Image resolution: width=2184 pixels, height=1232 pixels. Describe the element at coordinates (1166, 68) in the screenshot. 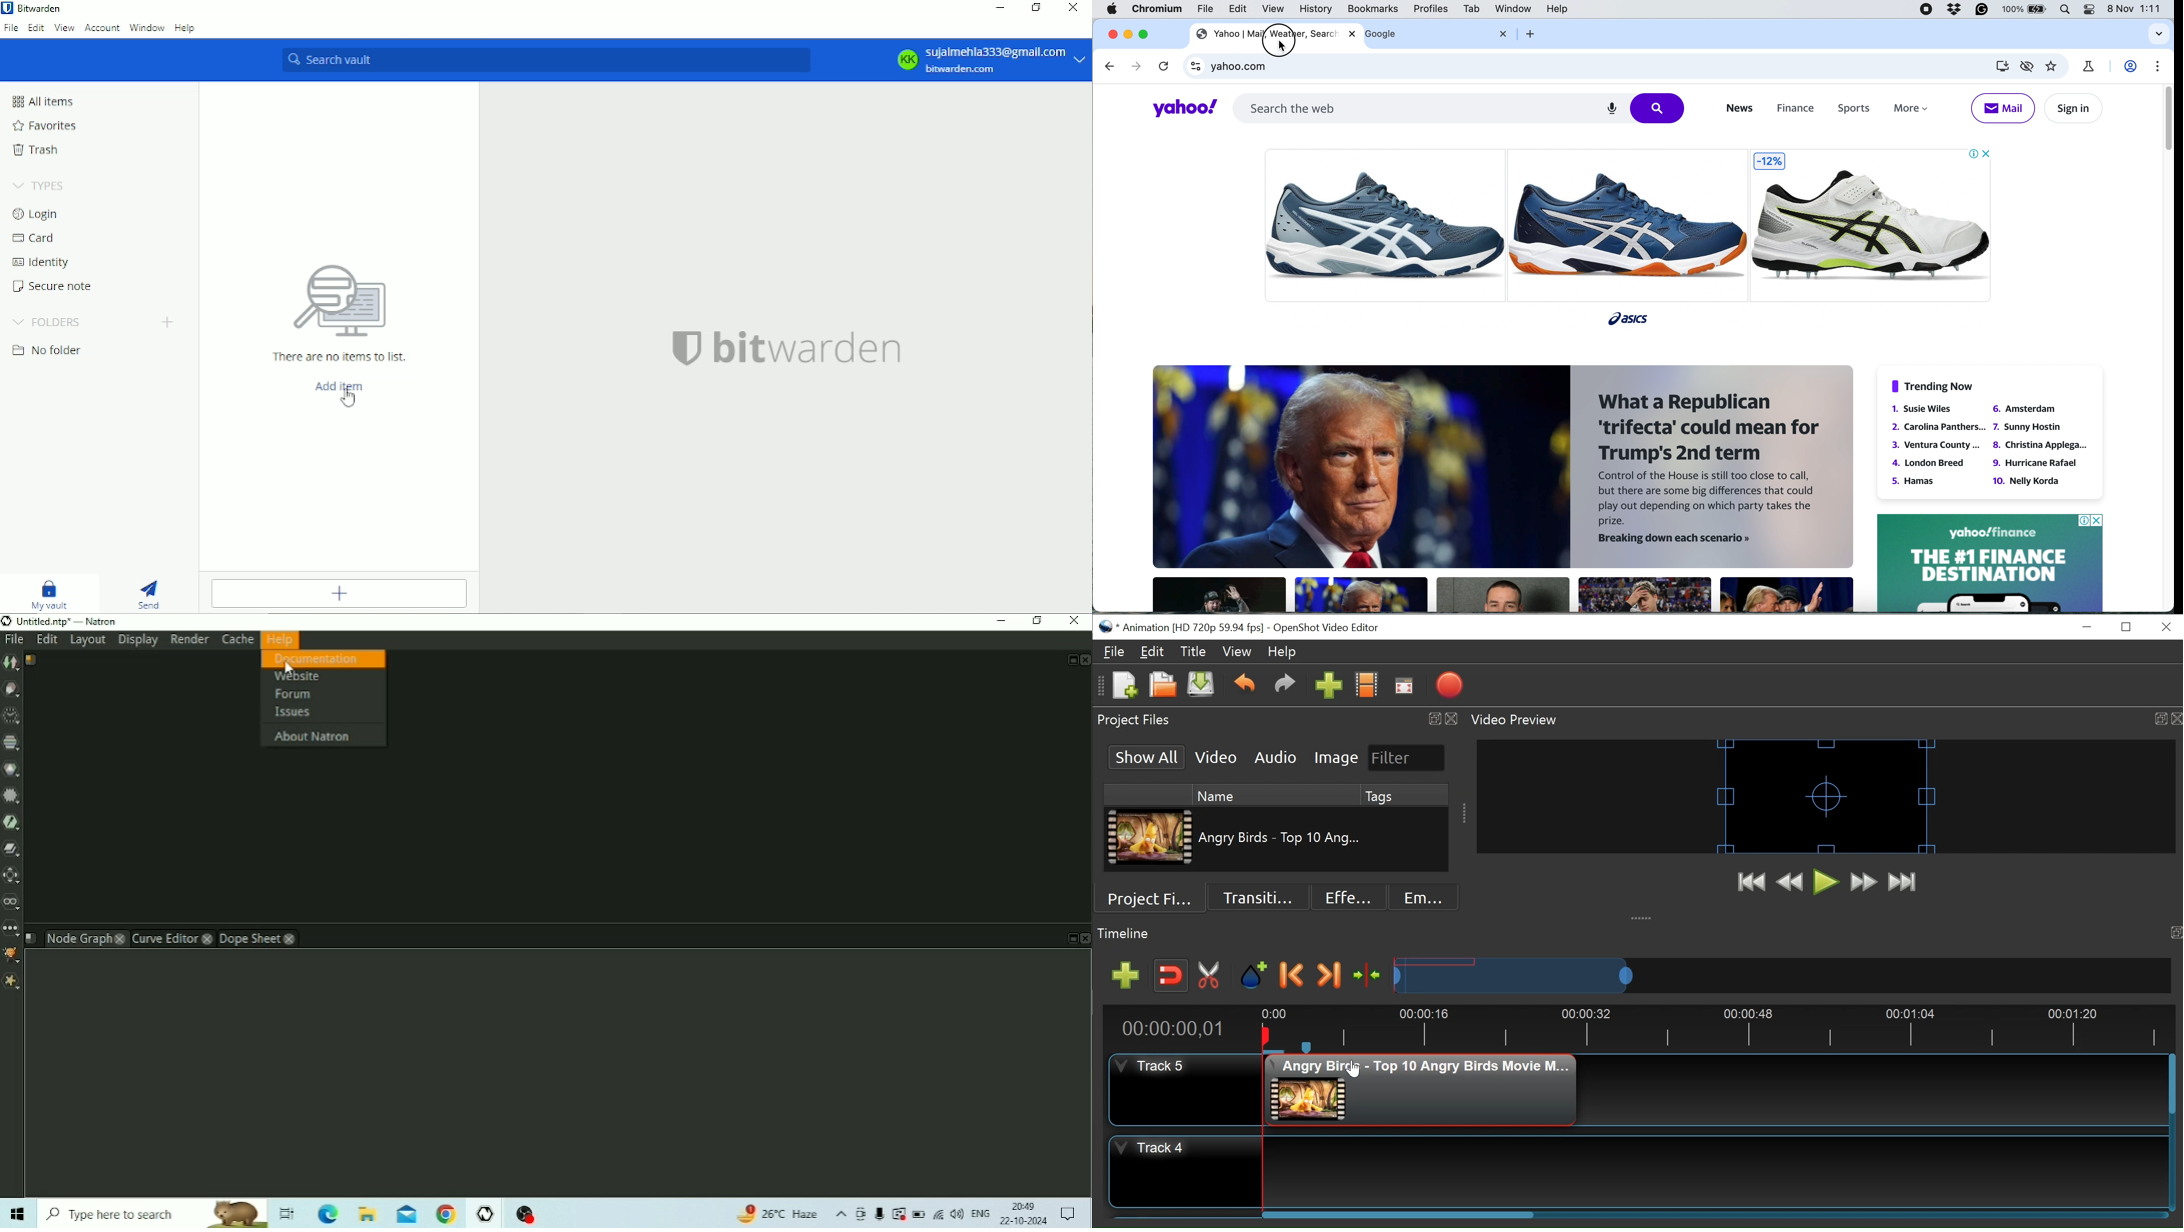

I see `refresh` at that location.